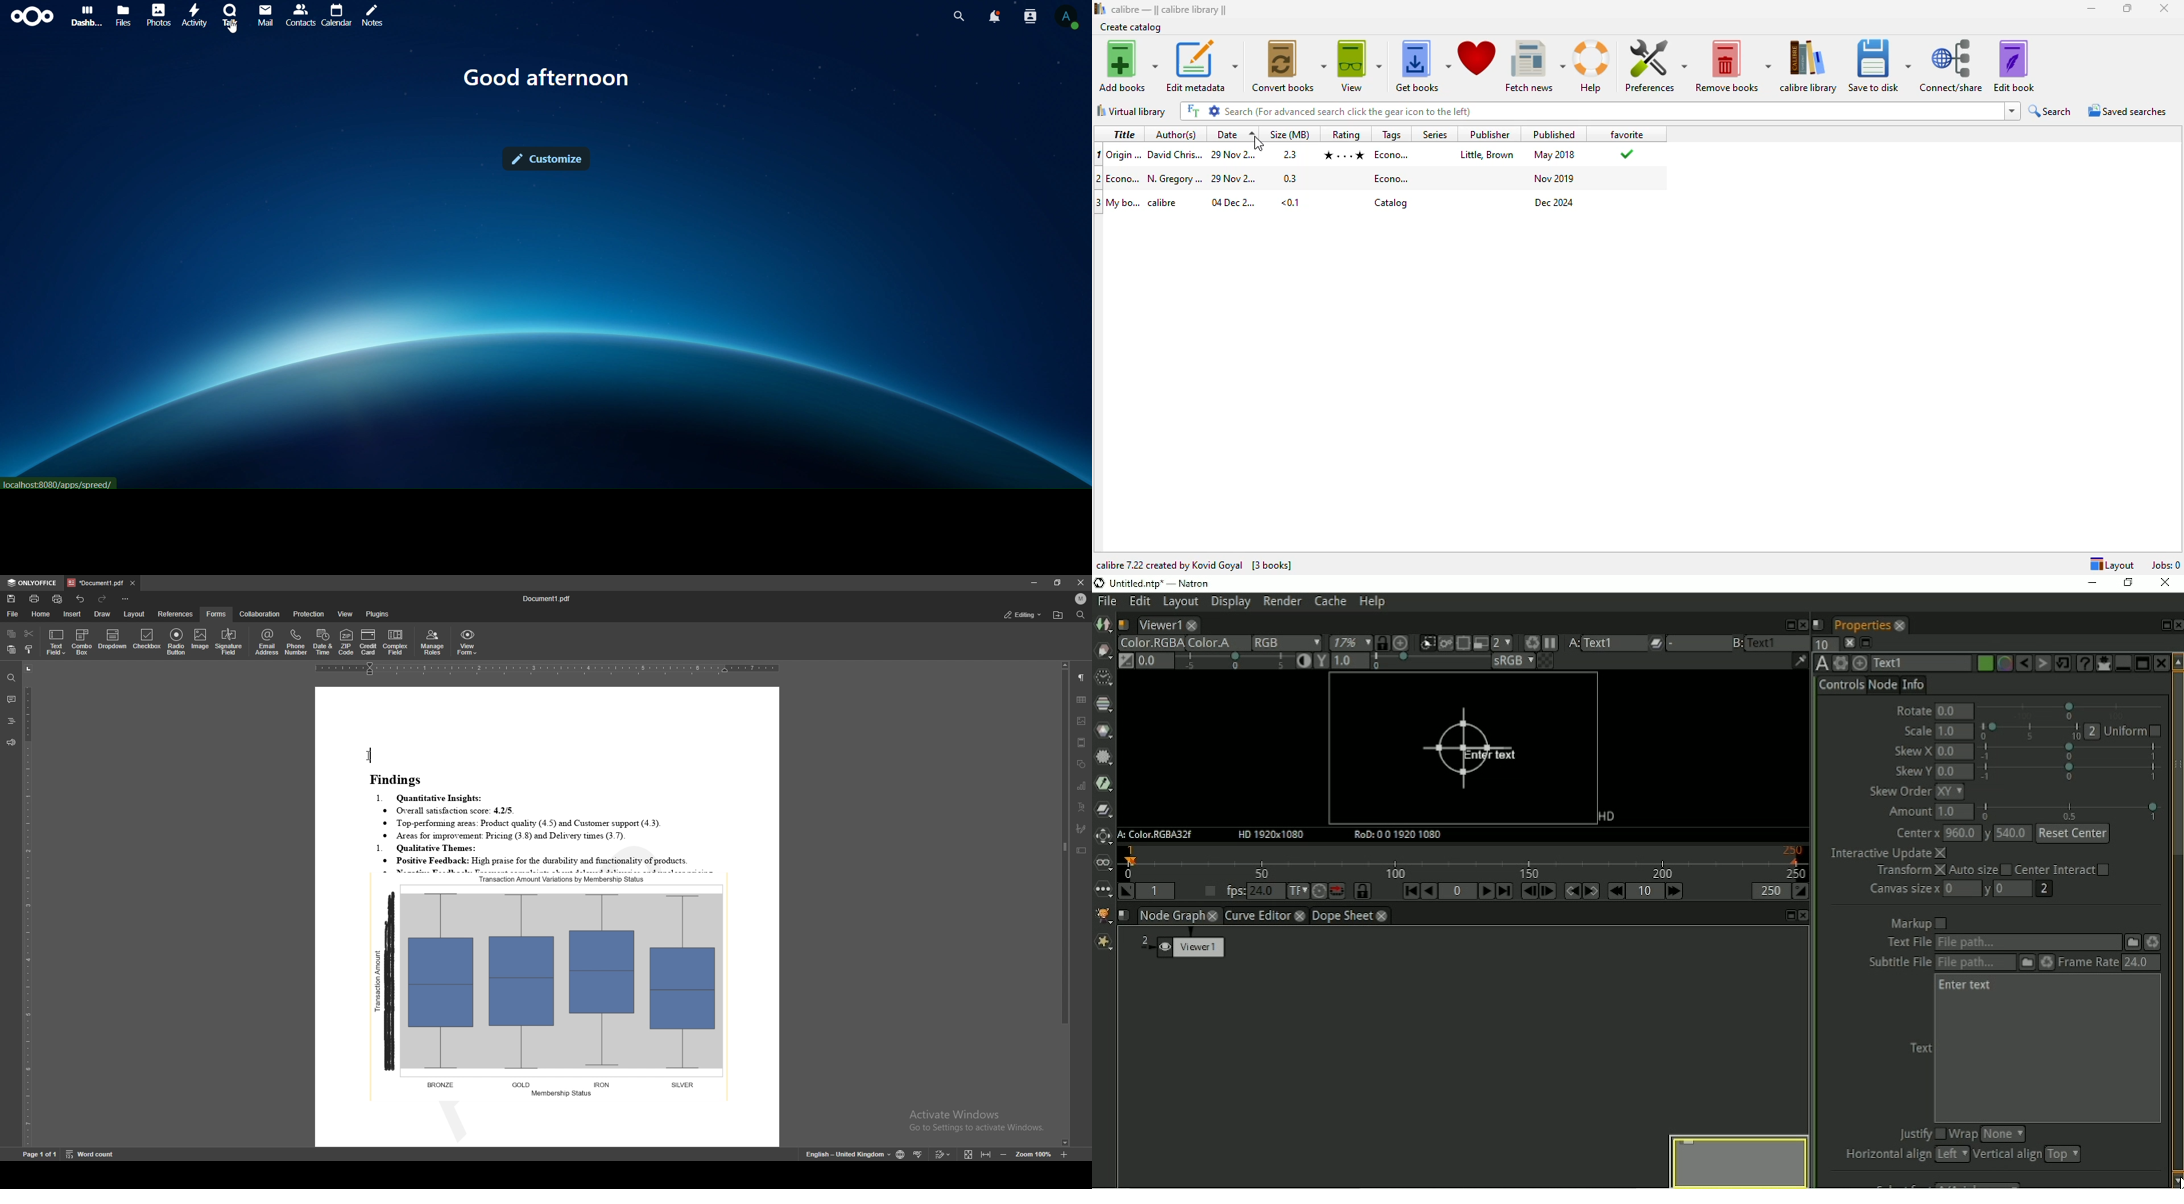  I want to click on sRGB, so click(1512, 662).